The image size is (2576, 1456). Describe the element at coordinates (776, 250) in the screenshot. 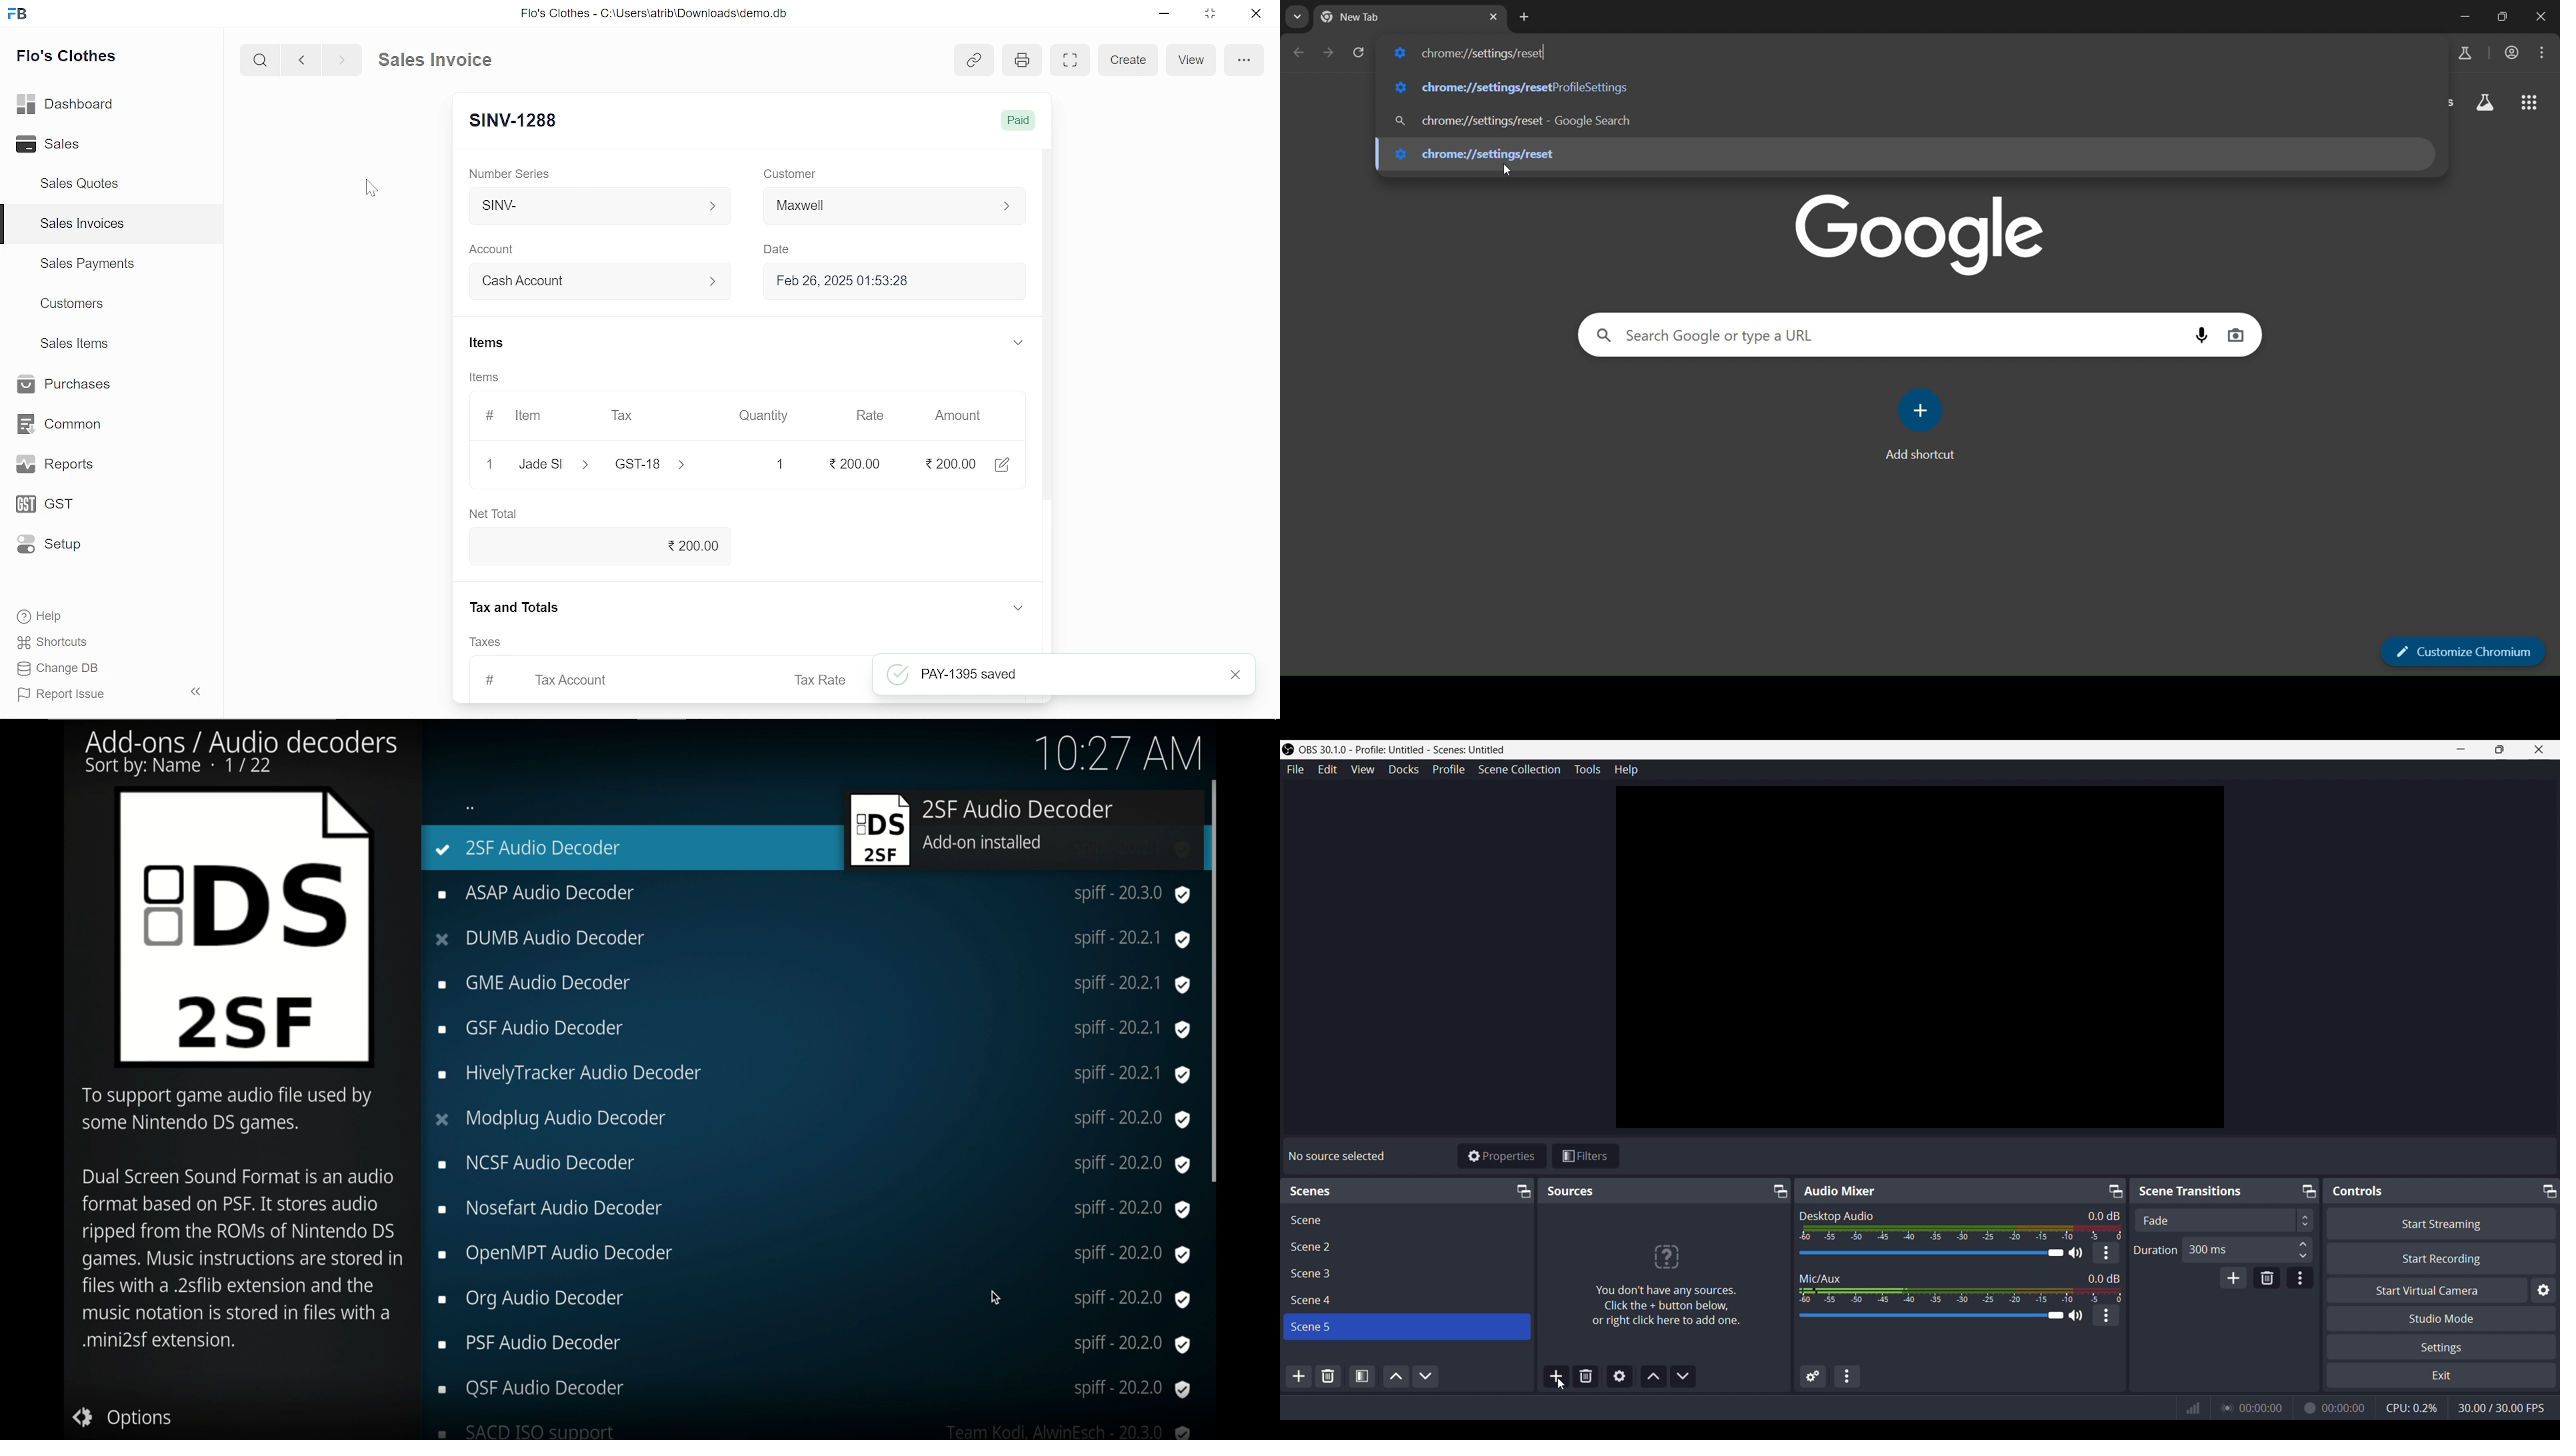

I see `Date` at that location.